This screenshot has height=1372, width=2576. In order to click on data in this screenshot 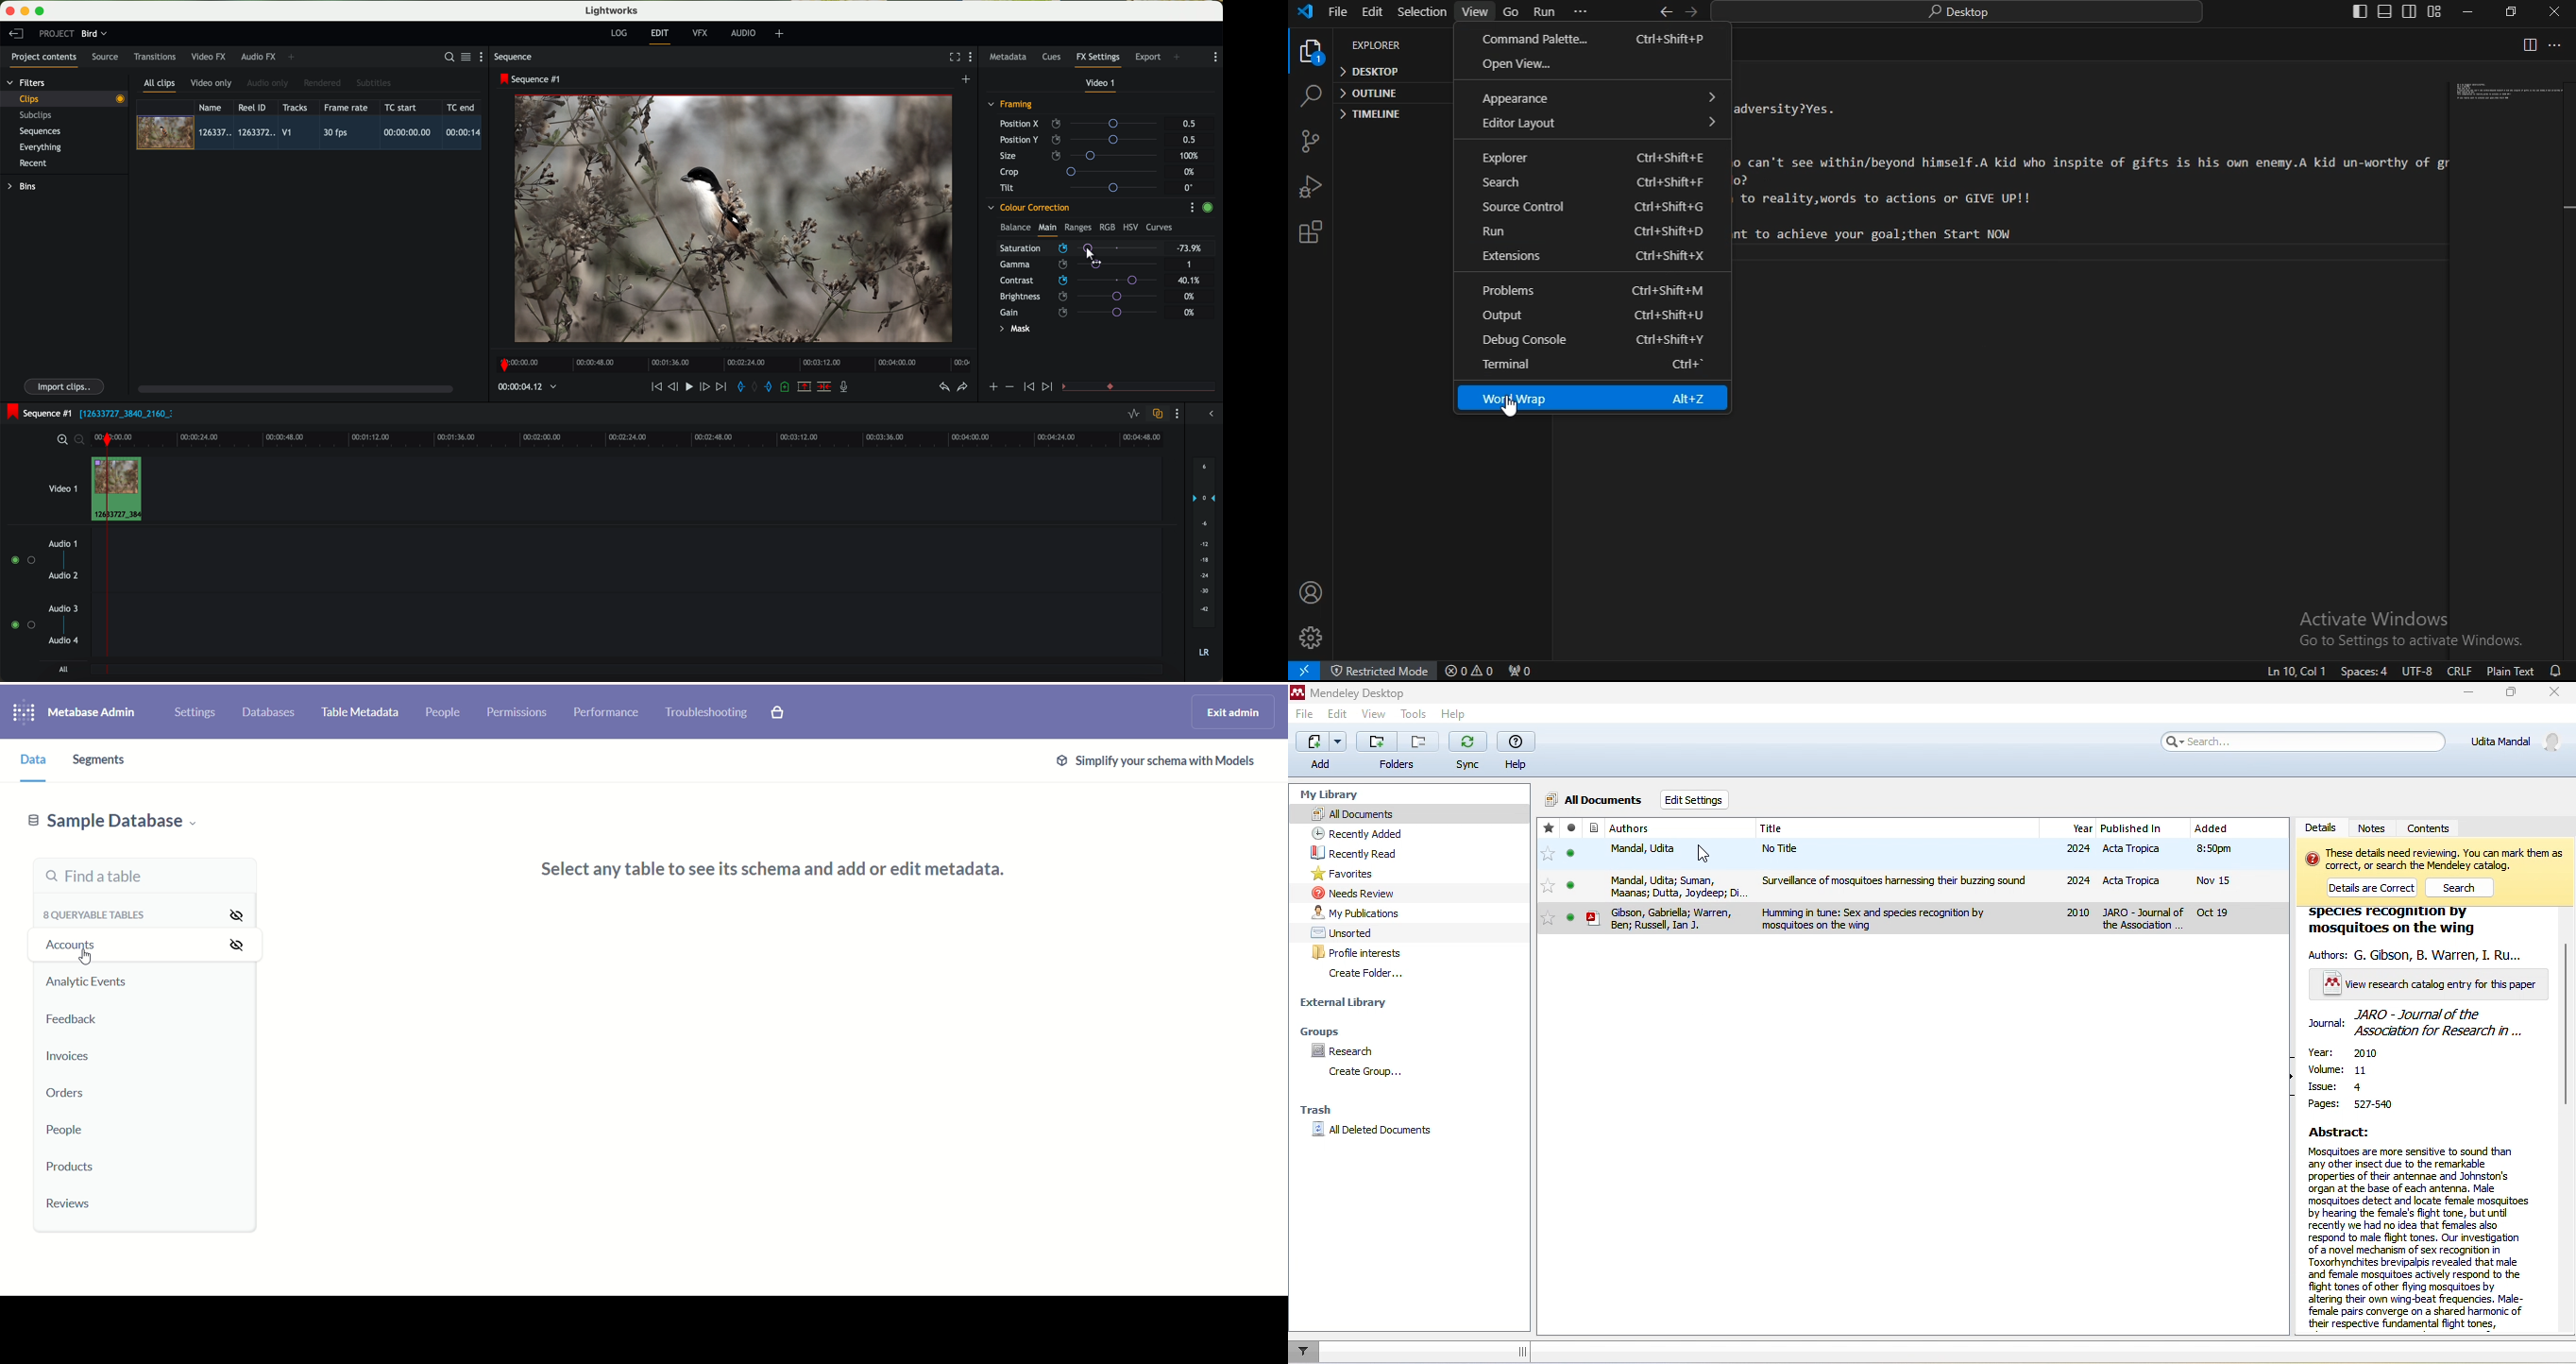, I will do `click(38, 762)`.